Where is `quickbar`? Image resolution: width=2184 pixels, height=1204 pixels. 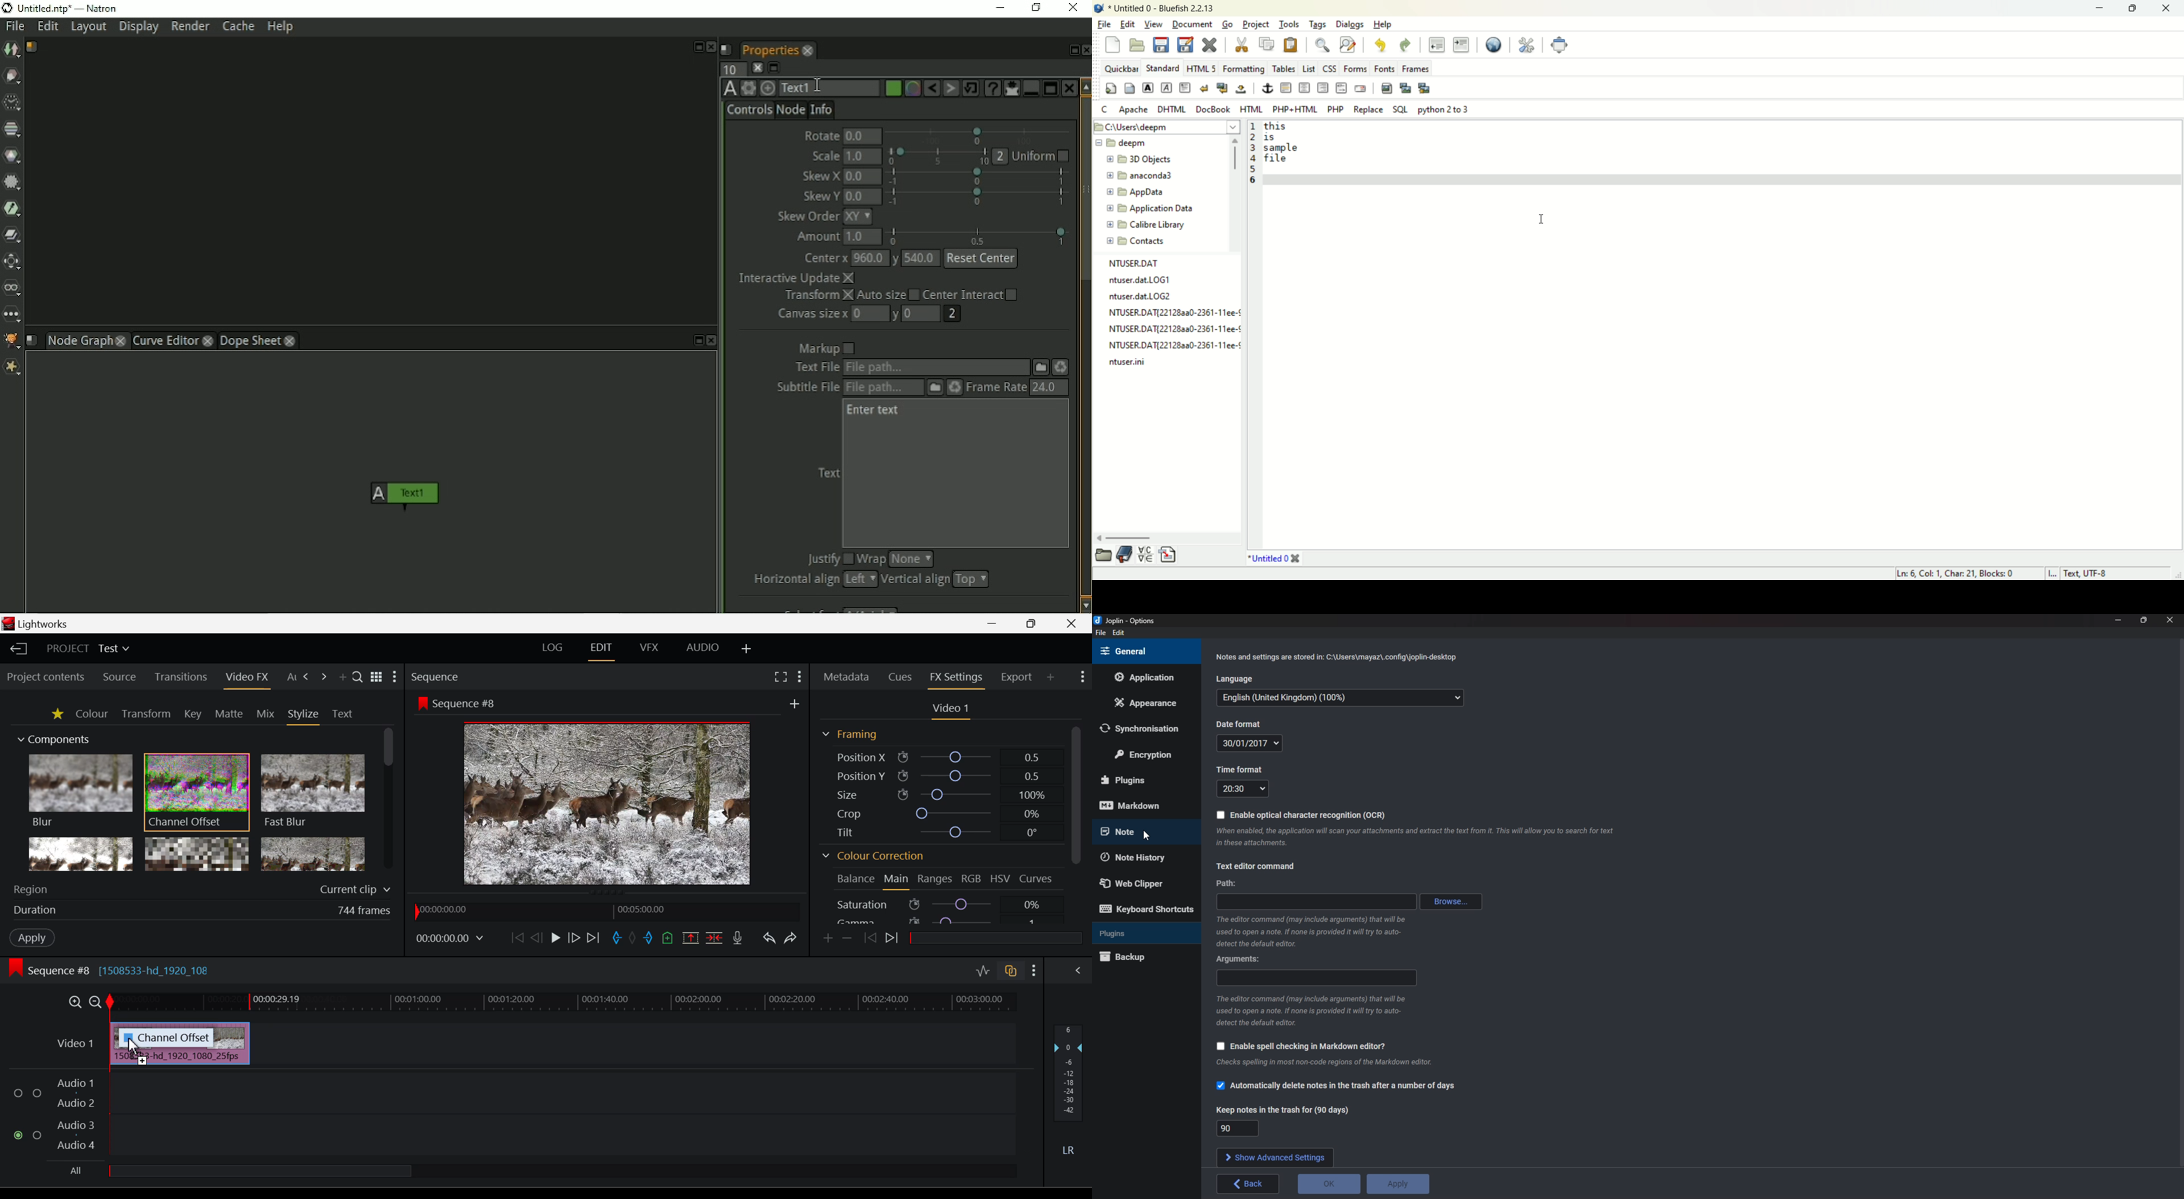
quickbar is located at coordinates (1122, 68).